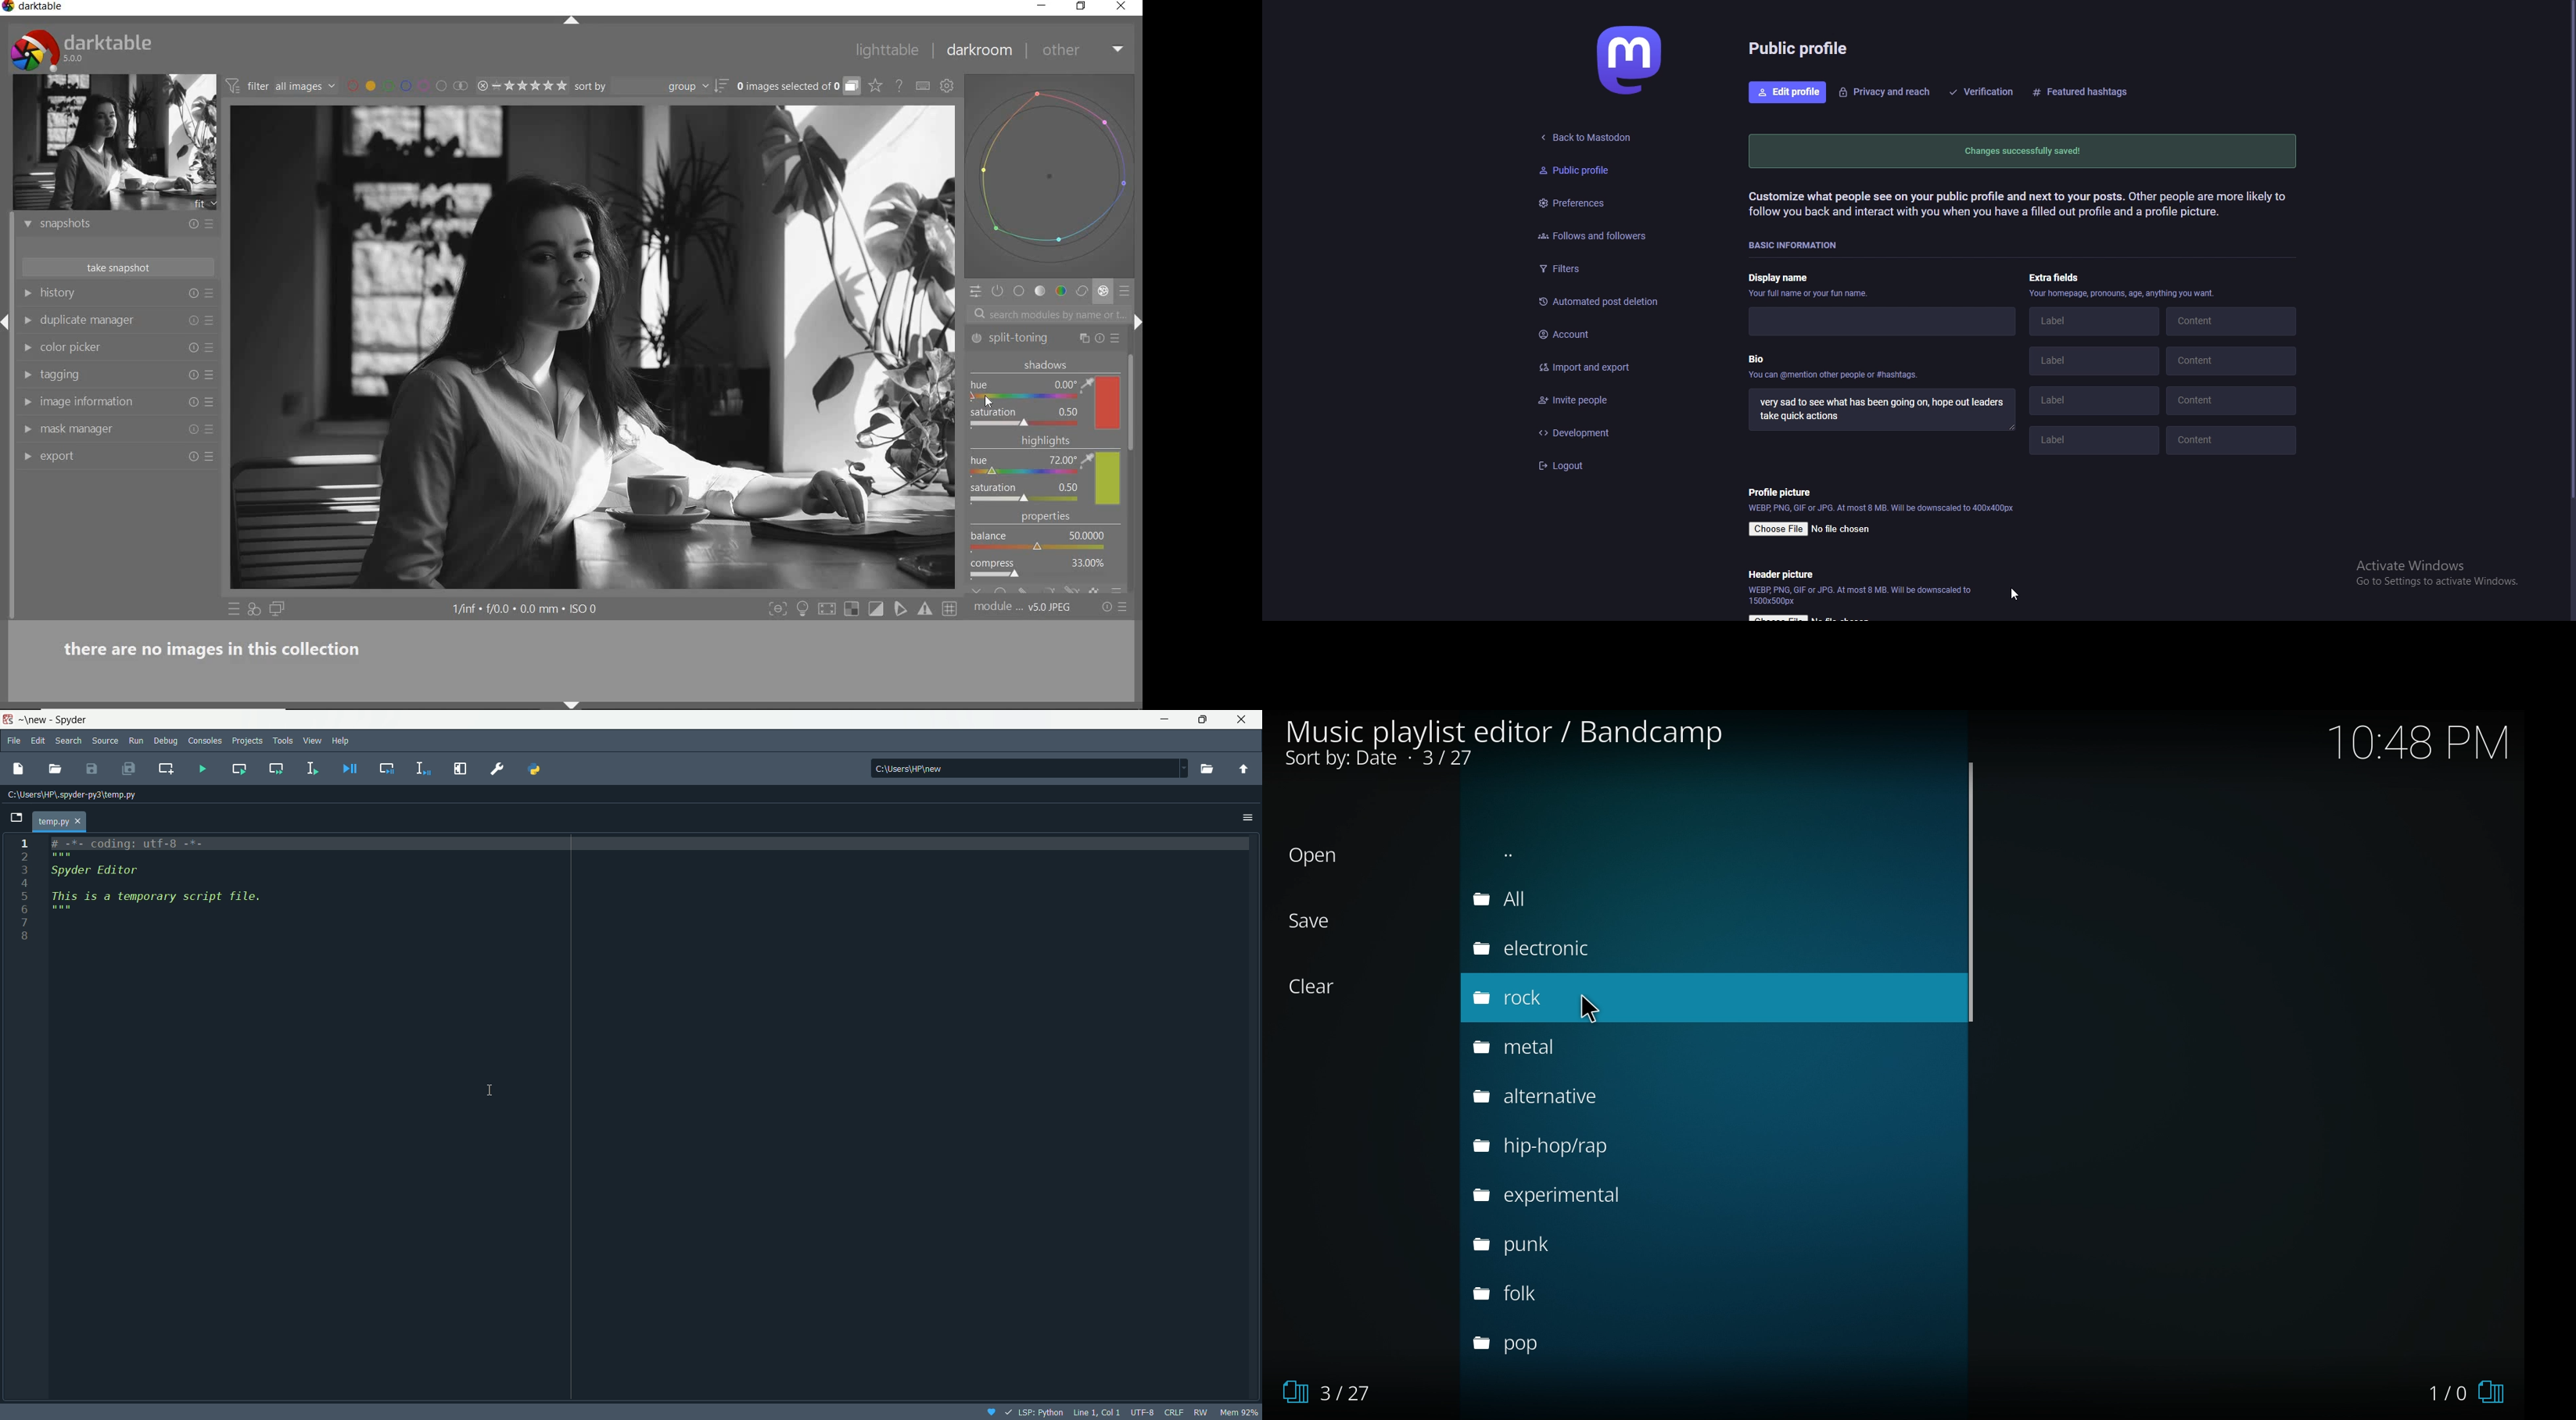 Image resolution: width=2576 pixels, height=1428 pixels. Describe the element at coordinates (1244, 770) in the screenshot. I see `parent directory` at that location.